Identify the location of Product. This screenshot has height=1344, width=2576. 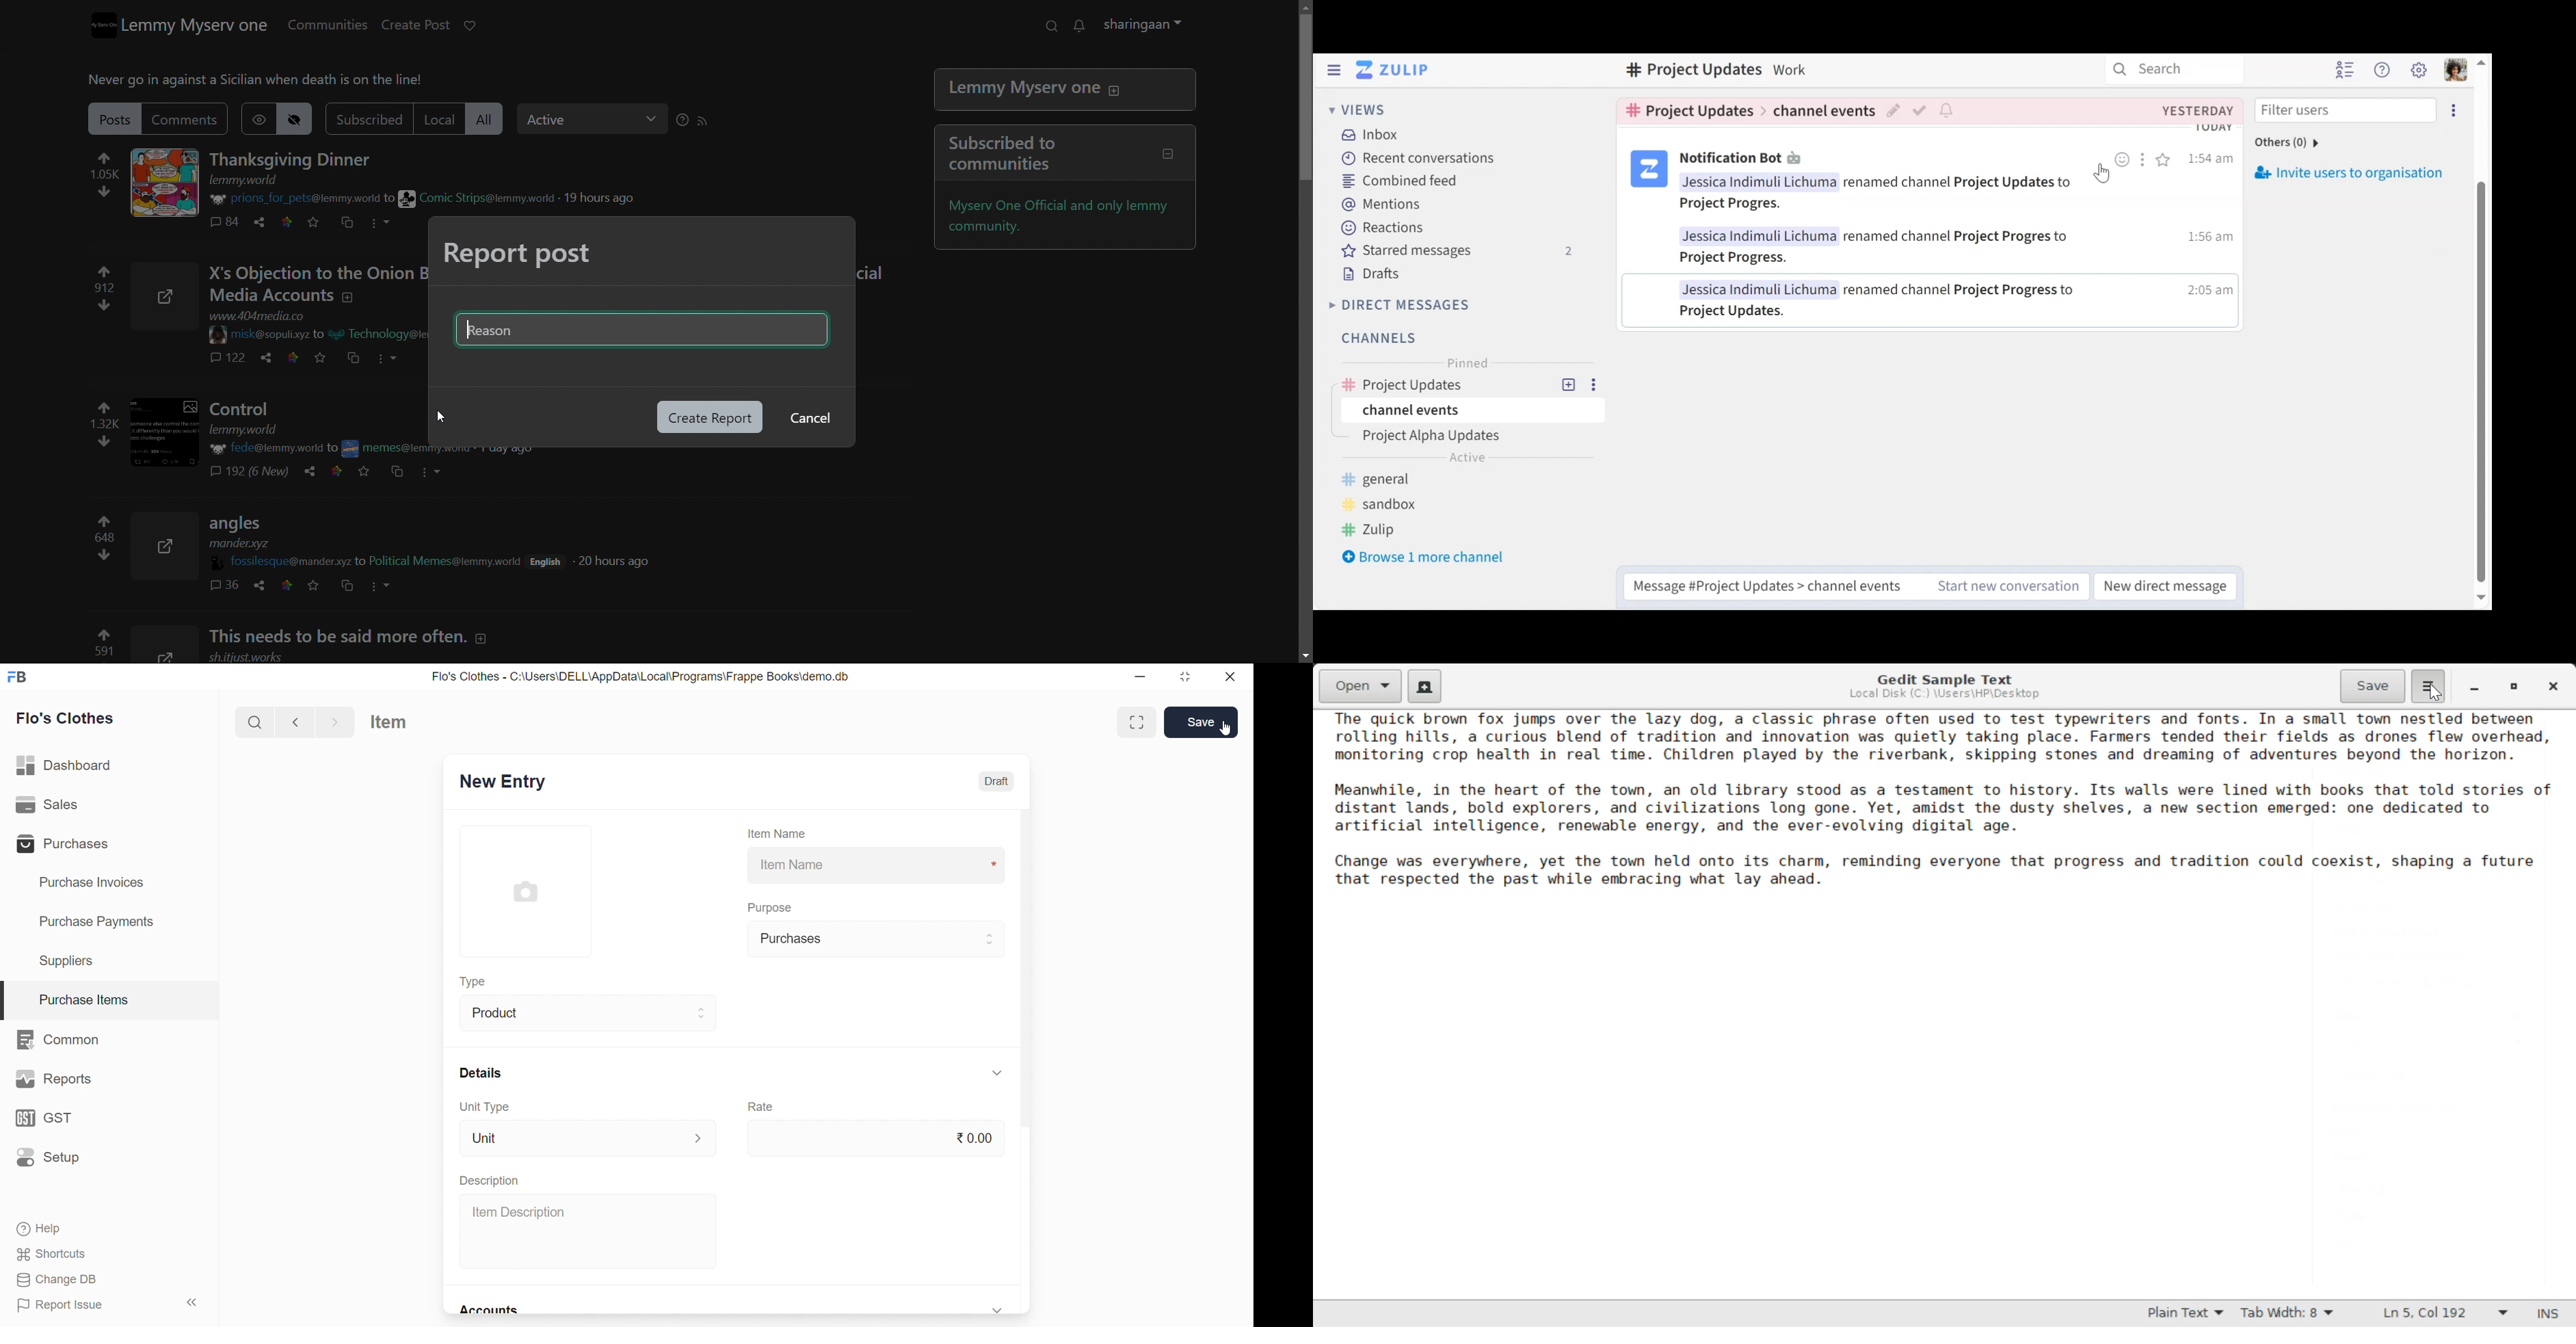
(591, 1012).